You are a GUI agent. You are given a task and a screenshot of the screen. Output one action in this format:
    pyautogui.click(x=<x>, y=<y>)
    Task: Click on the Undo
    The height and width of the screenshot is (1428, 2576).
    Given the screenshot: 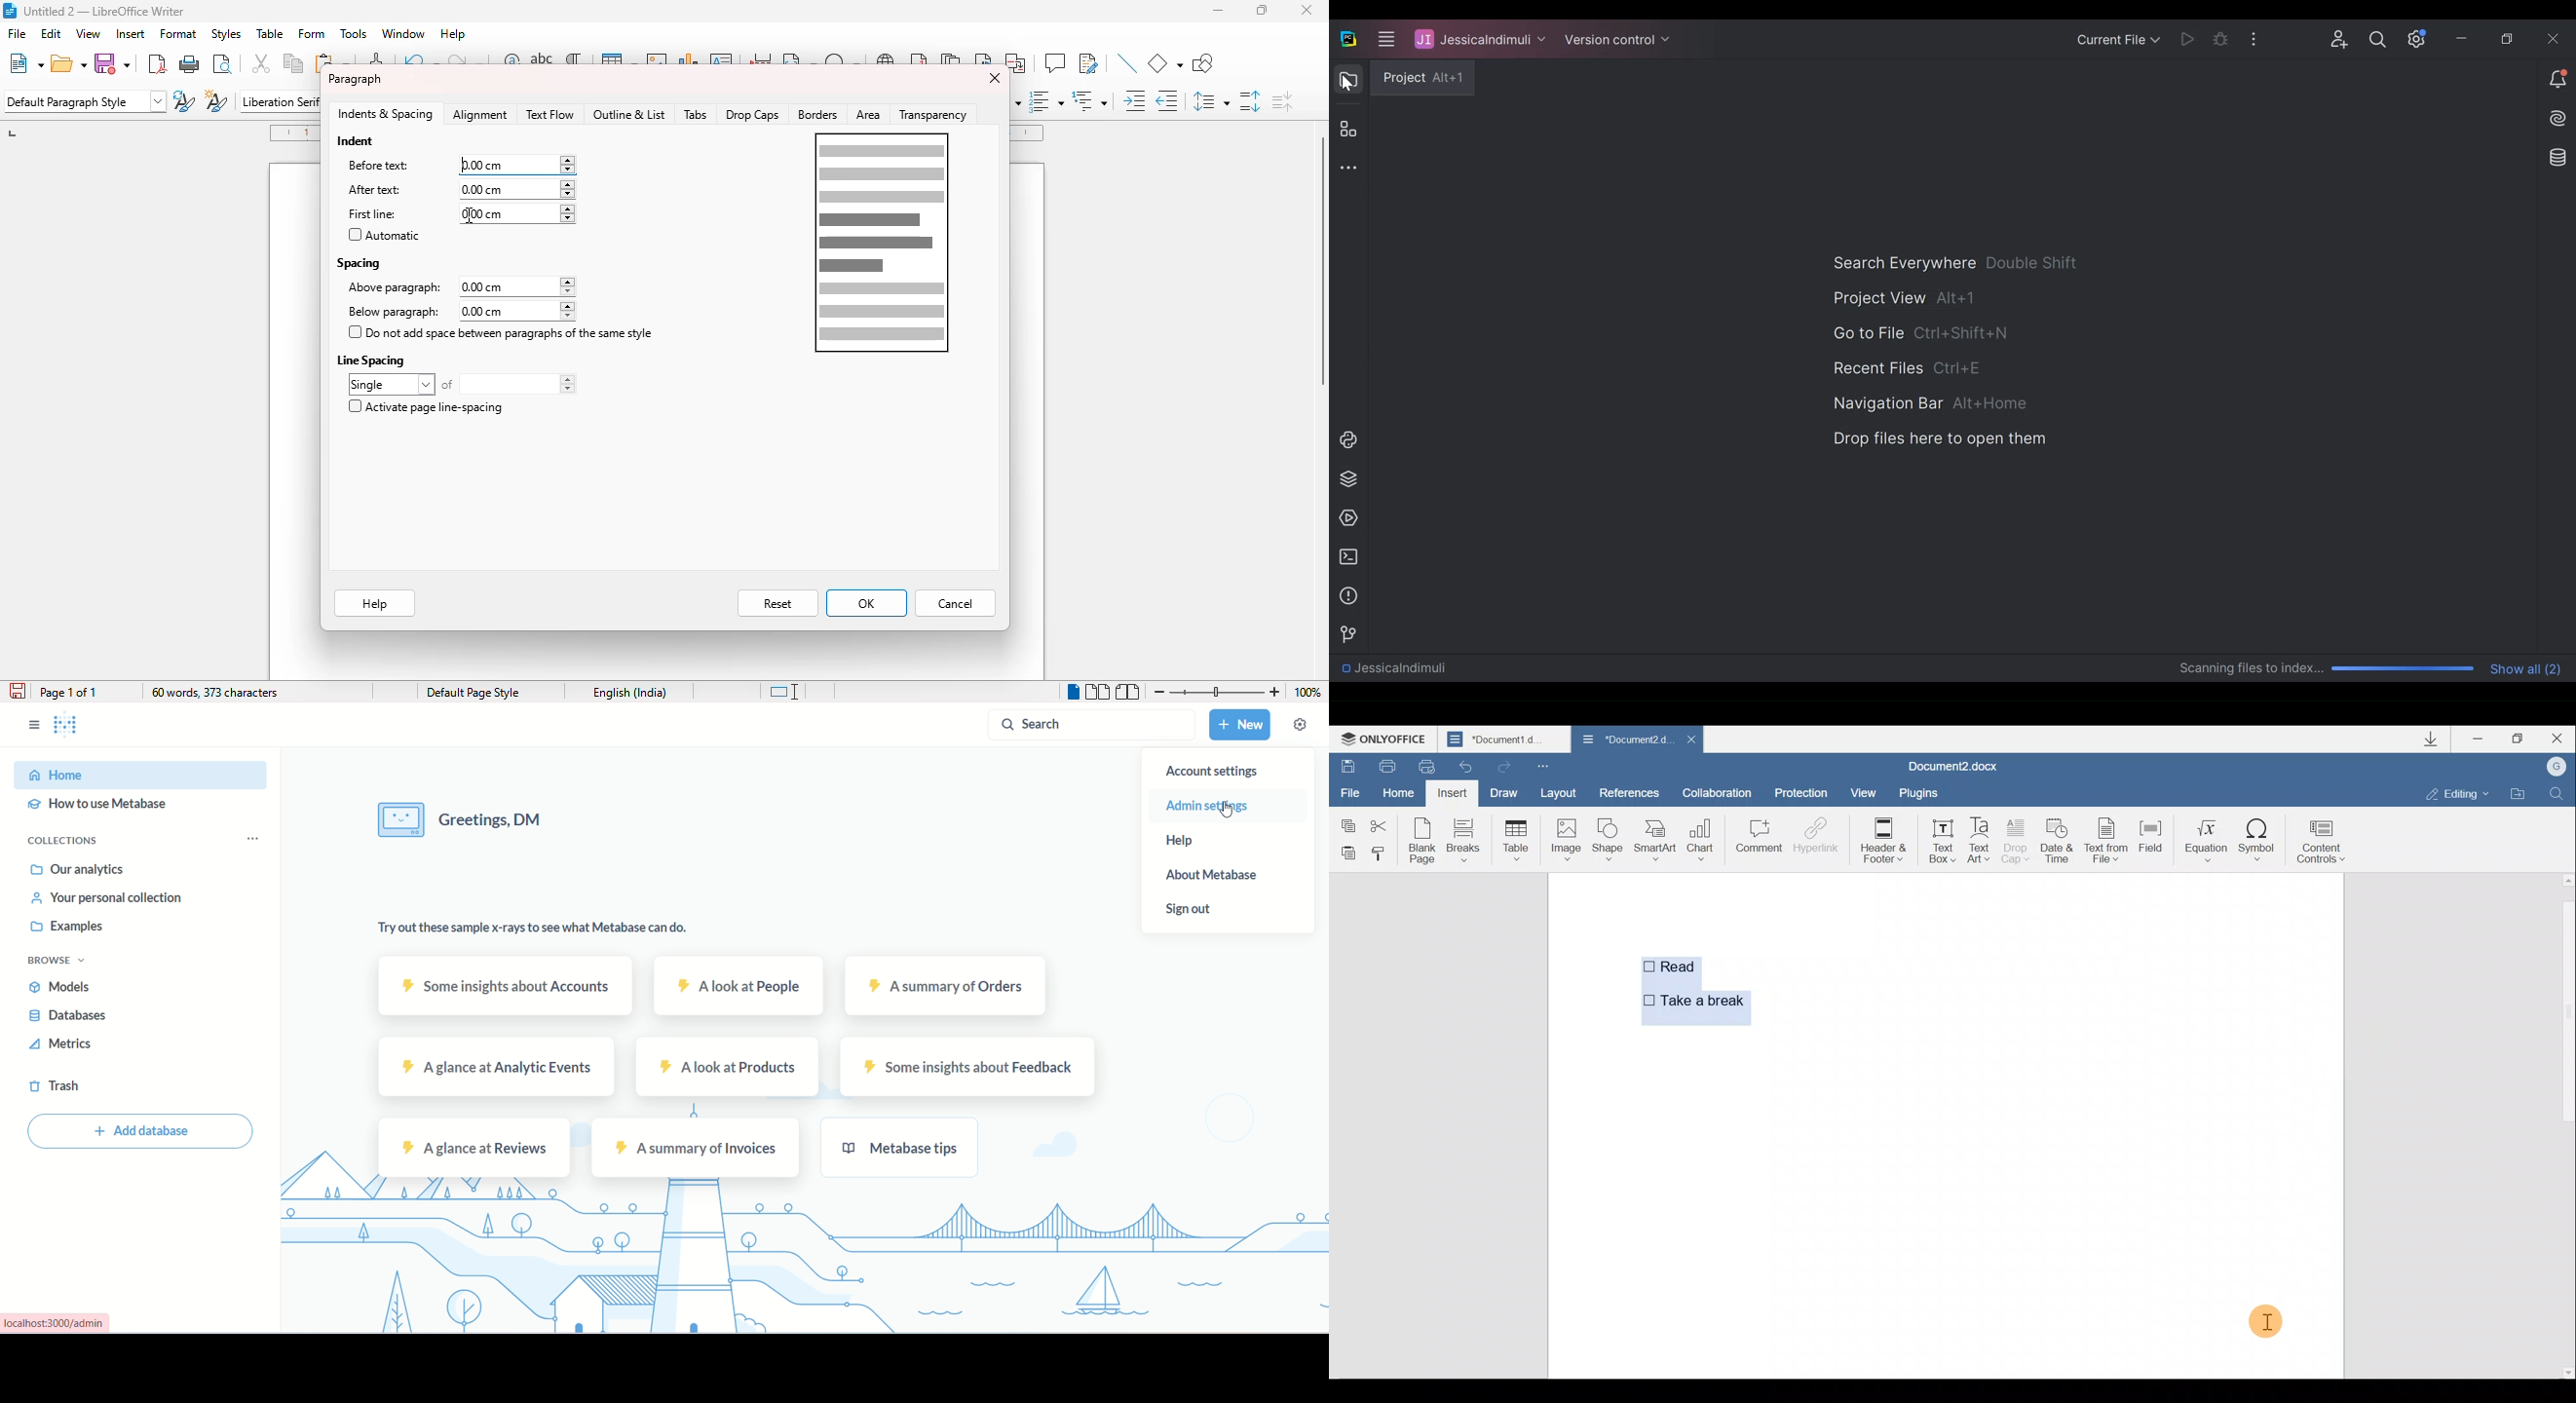 What is the action you would take?
    pyautogui.click(x=1462, y=766)
    